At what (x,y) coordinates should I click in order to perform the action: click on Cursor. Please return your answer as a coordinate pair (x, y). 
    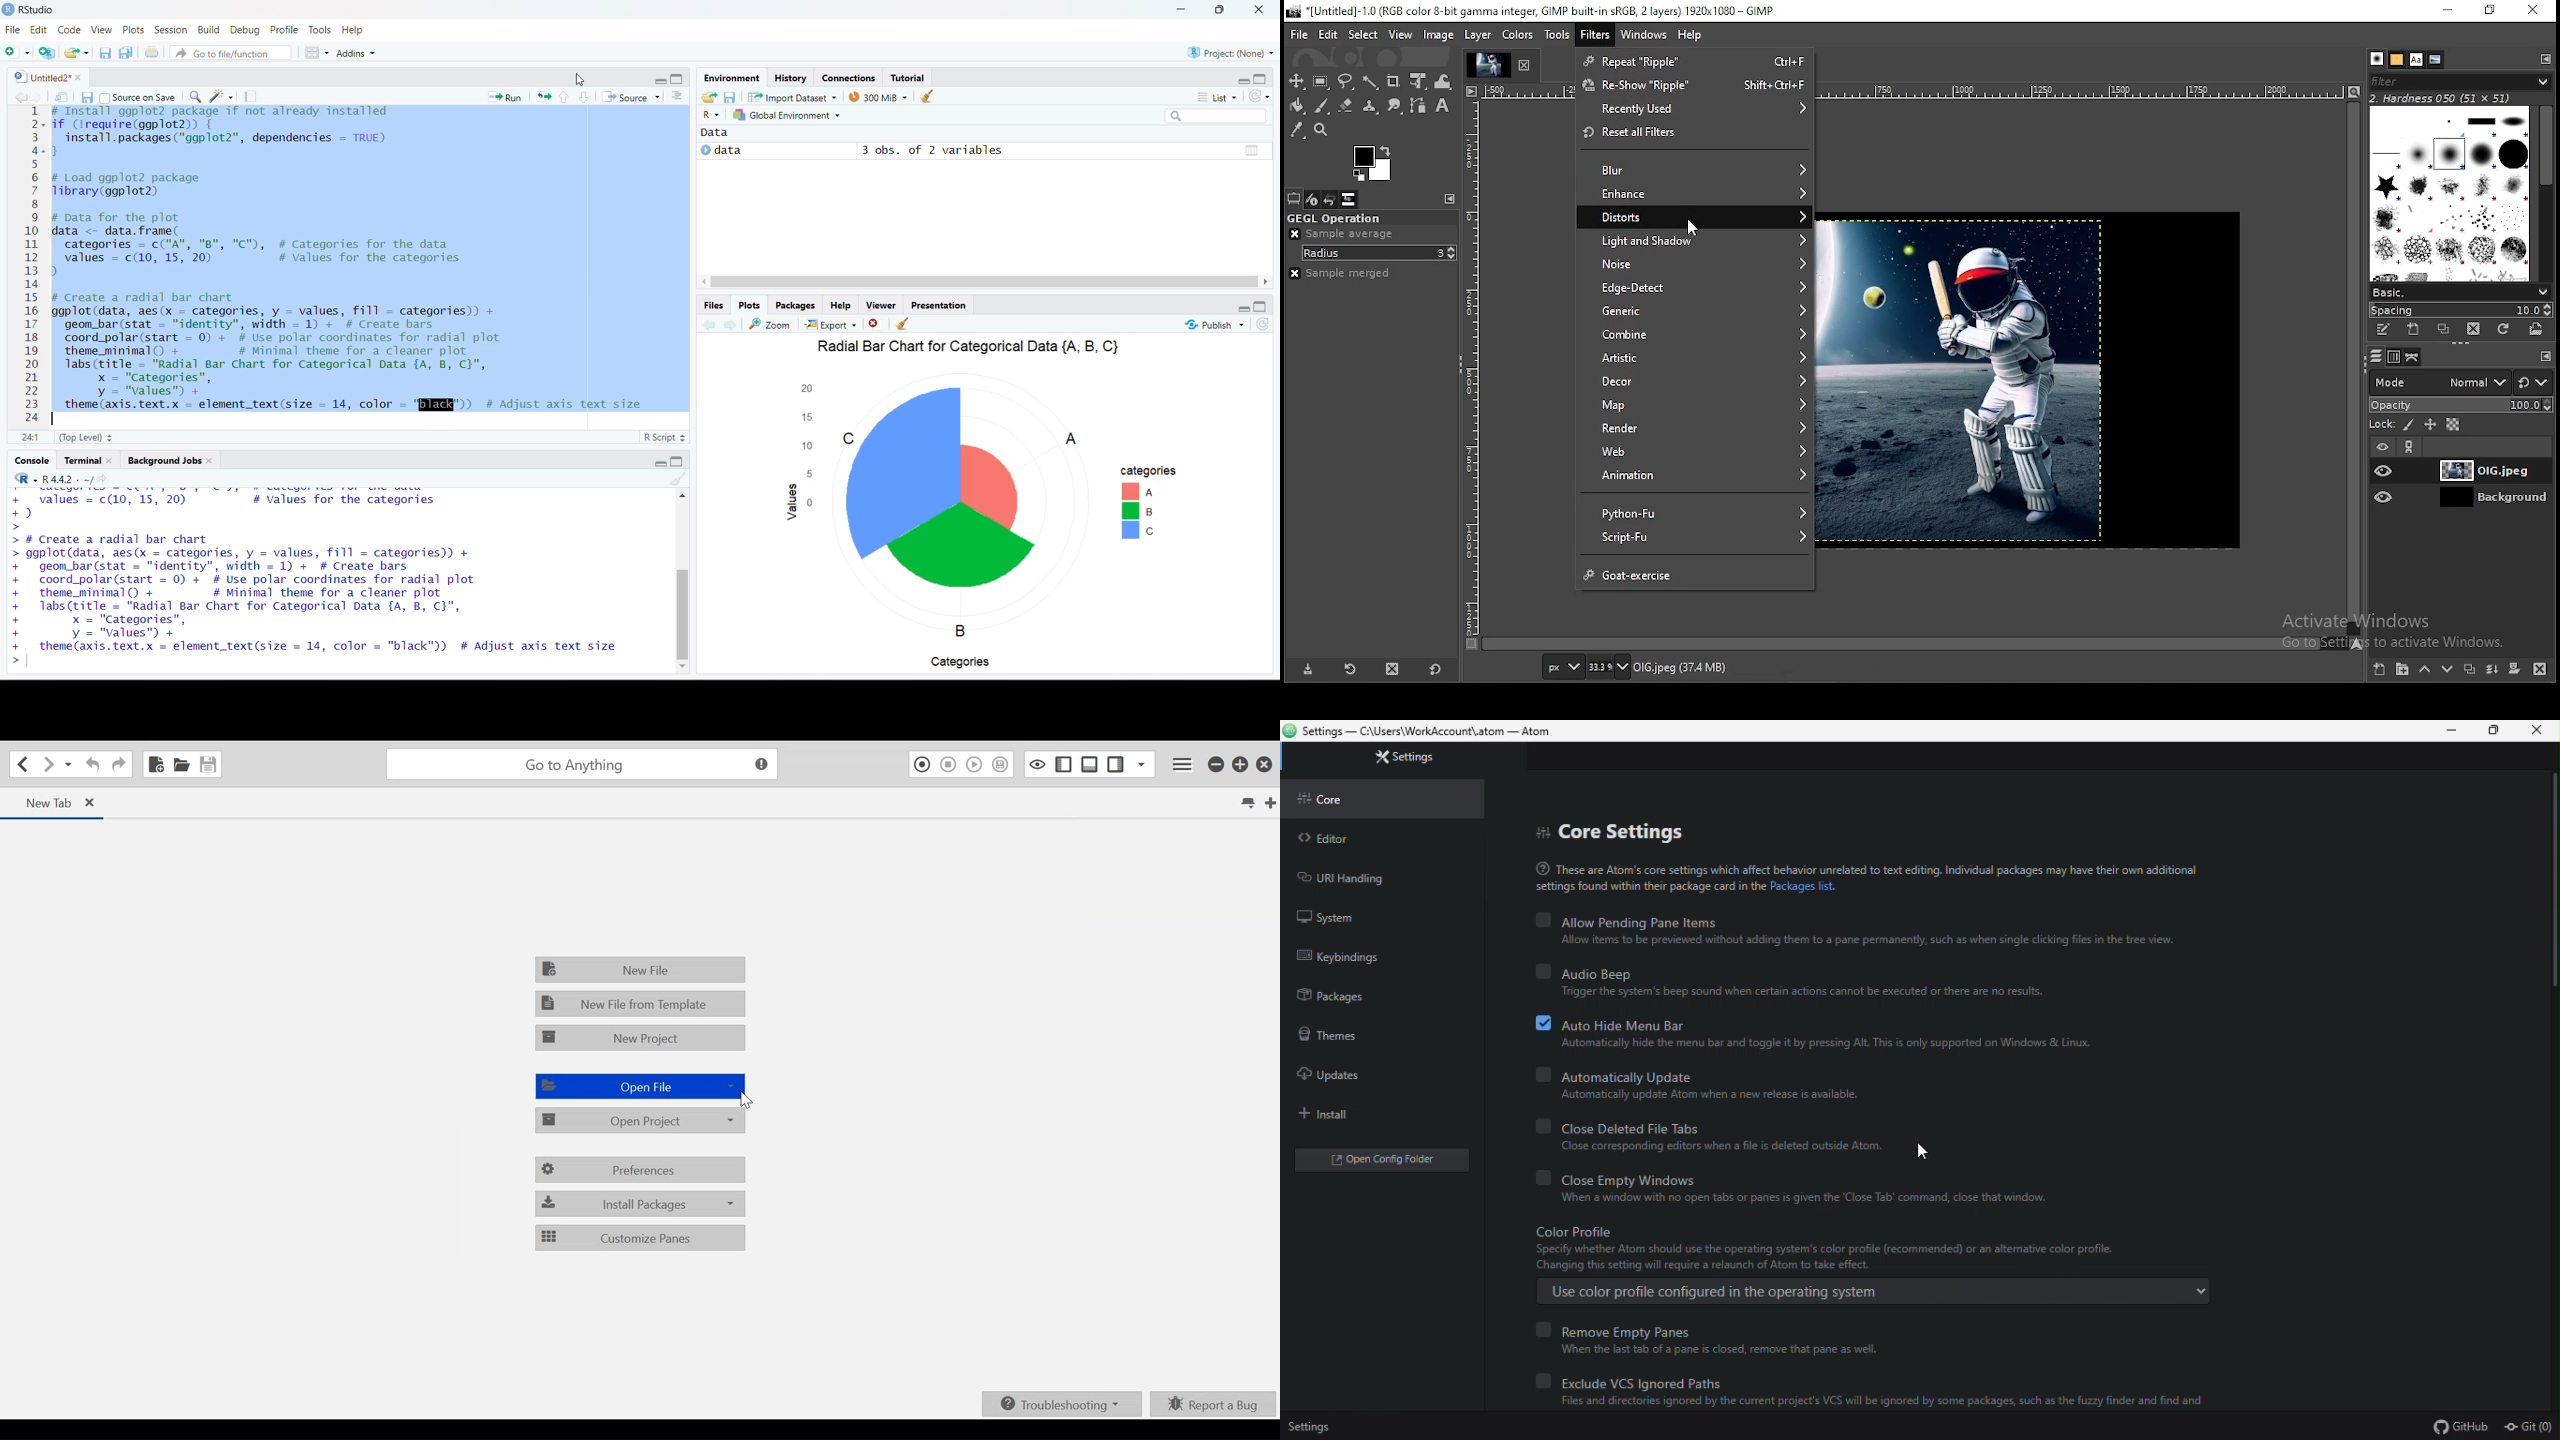
    Looking at the image, I should click on (1924, 1148).